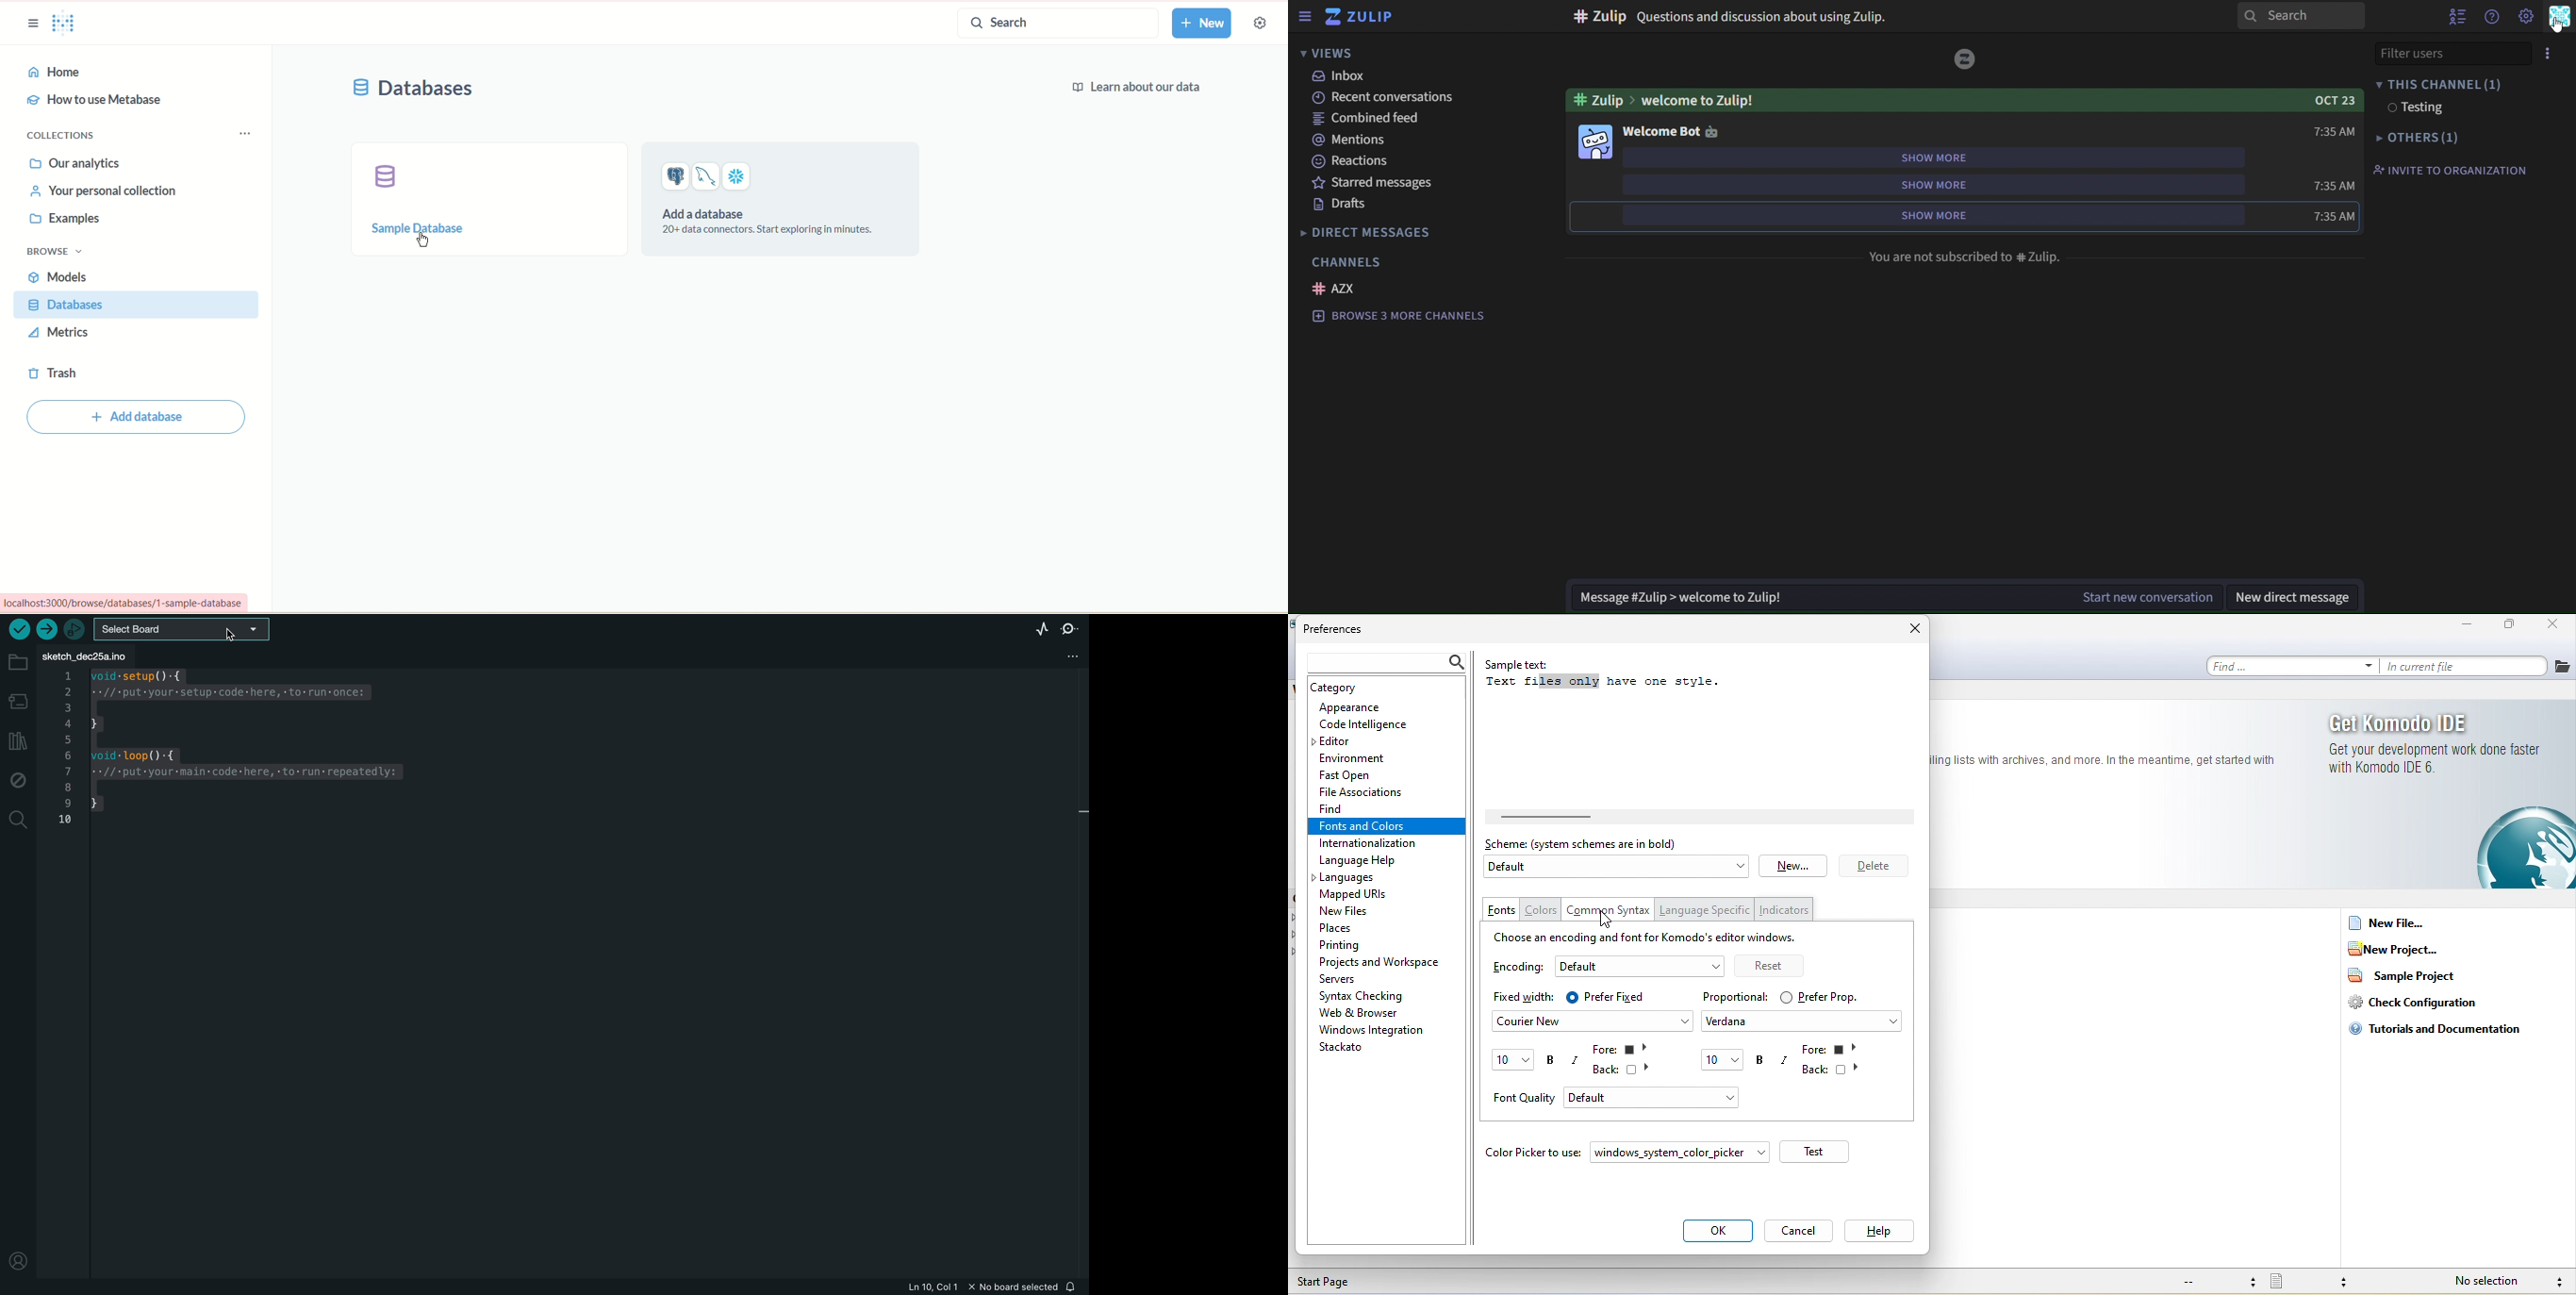 This screenshot has width=2576, height=1316. Describe the element at coordinates (1965, 59) in the screenshot. I see `image` at that location.